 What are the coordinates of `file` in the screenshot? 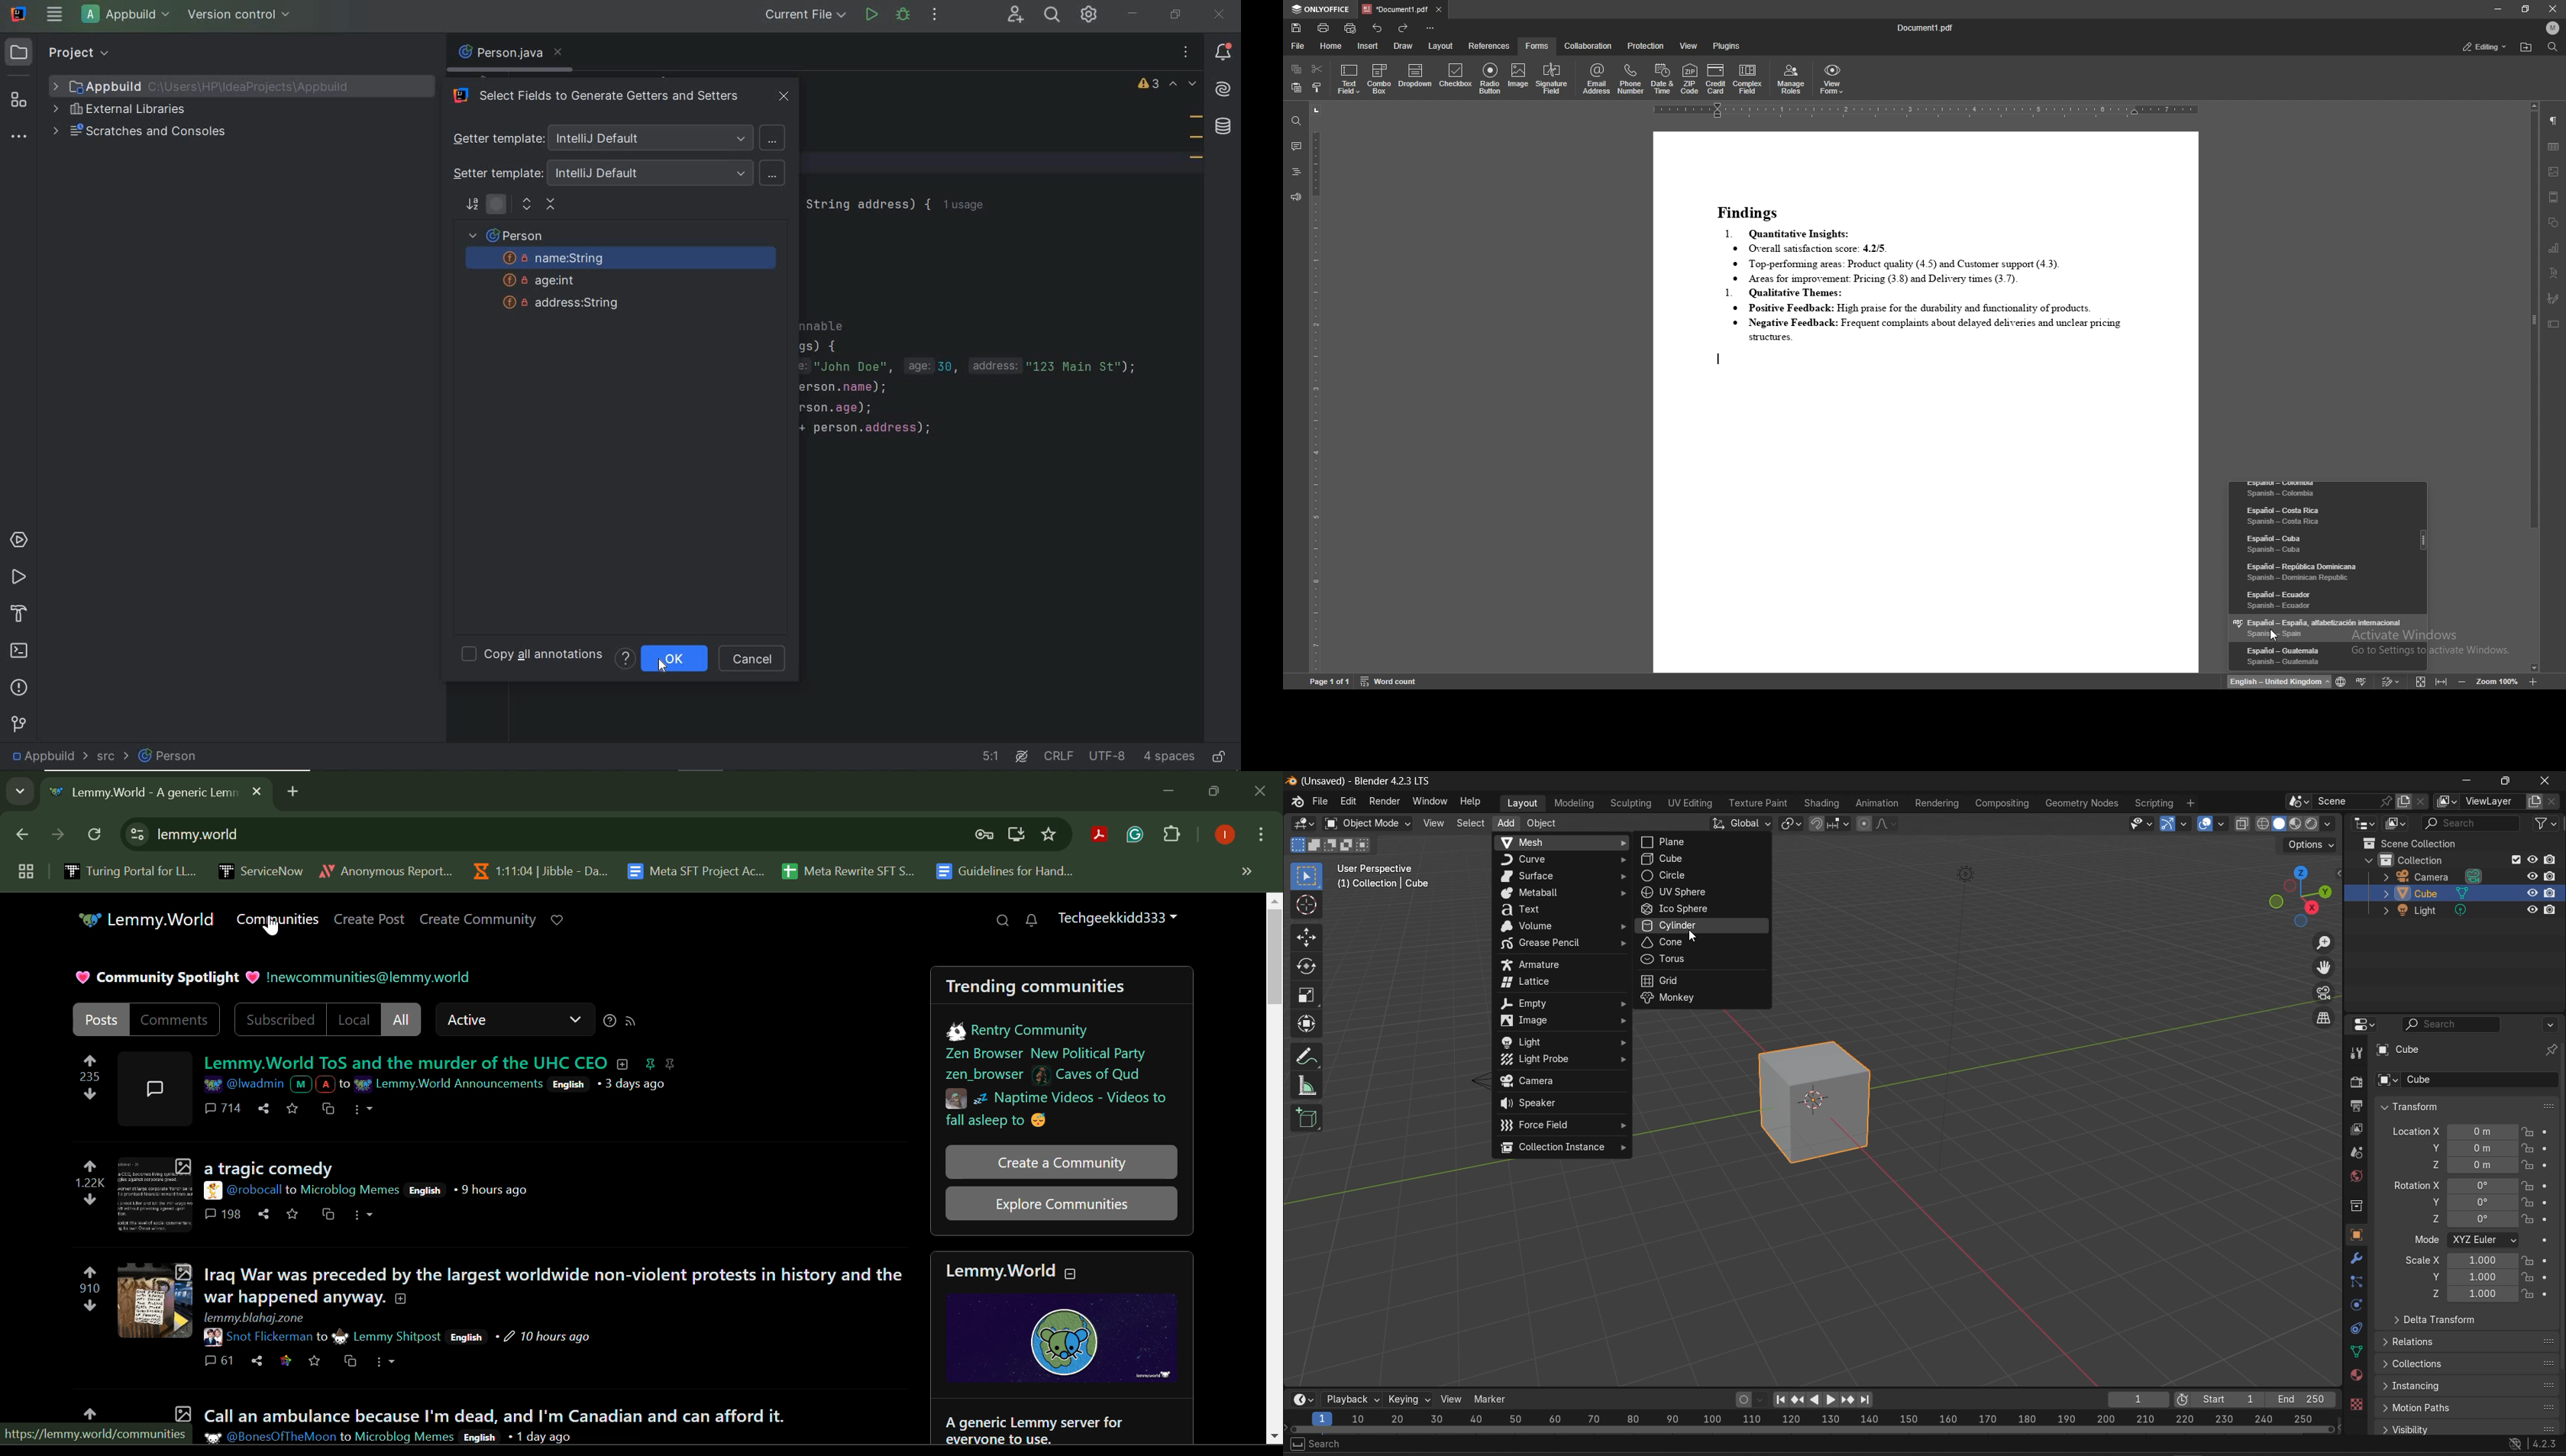 It's located at (1321, 801).